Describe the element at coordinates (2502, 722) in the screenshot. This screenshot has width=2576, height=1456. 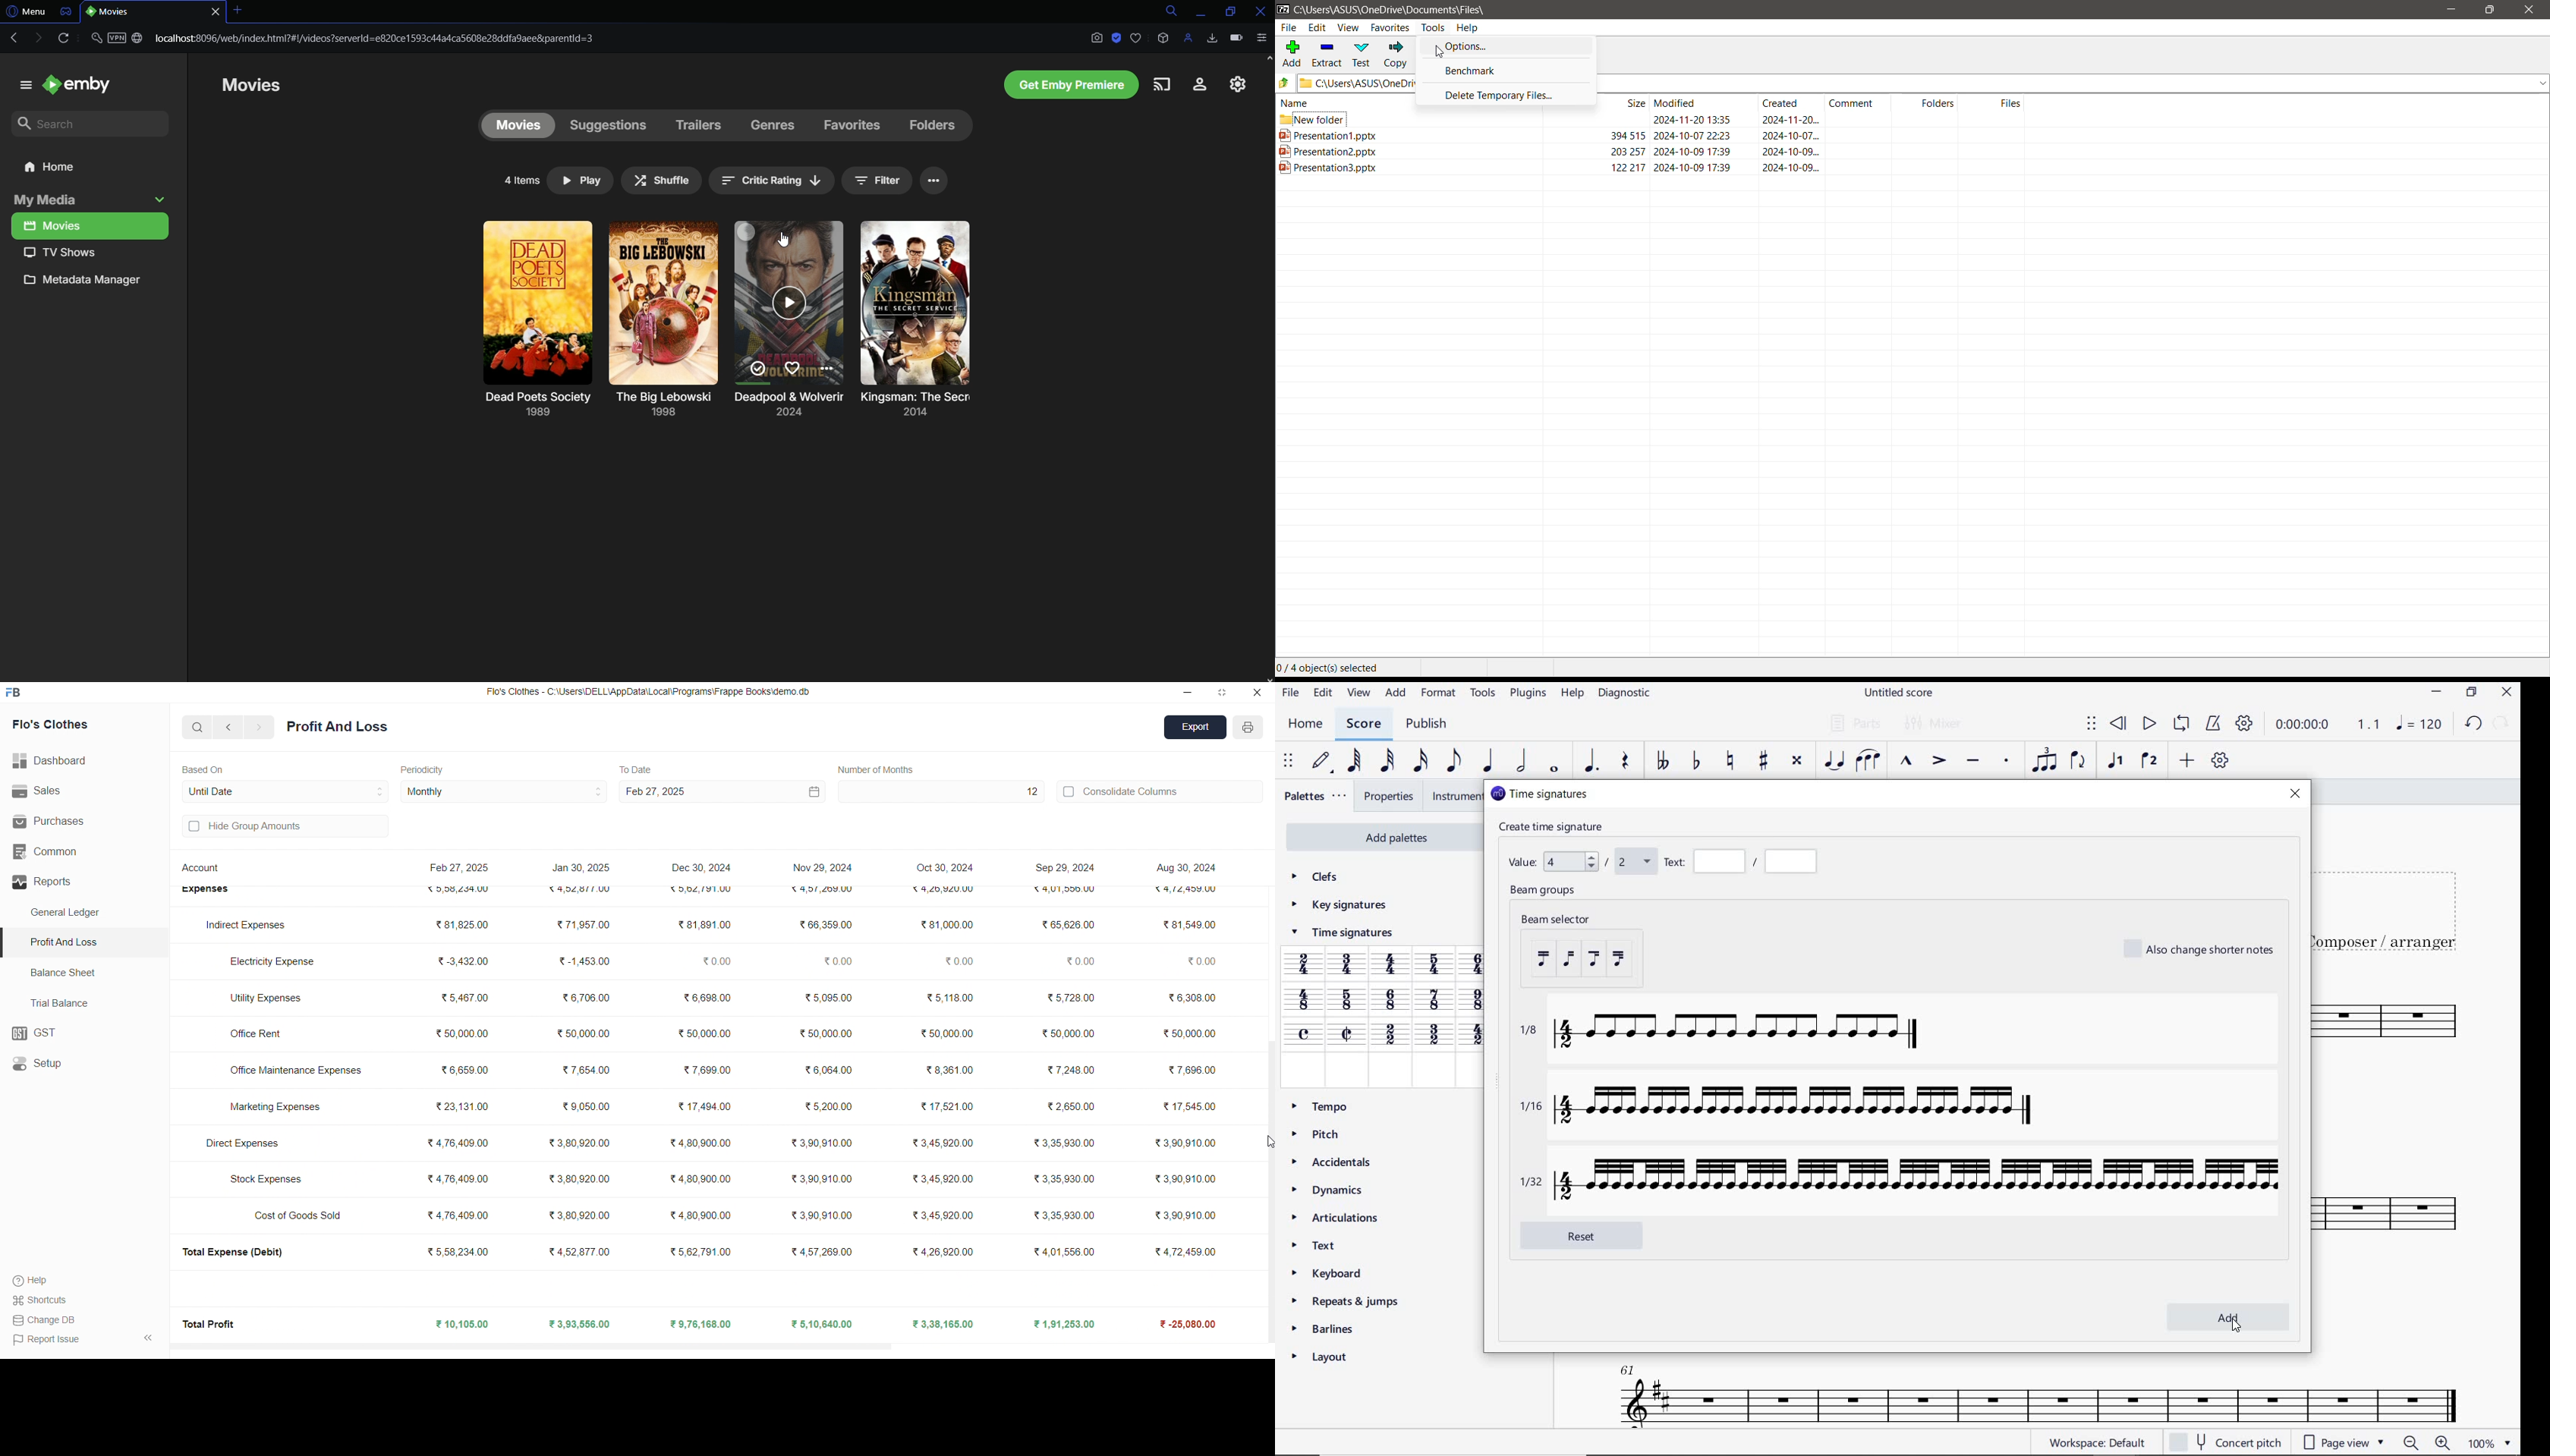
I see `REDO` at that location.